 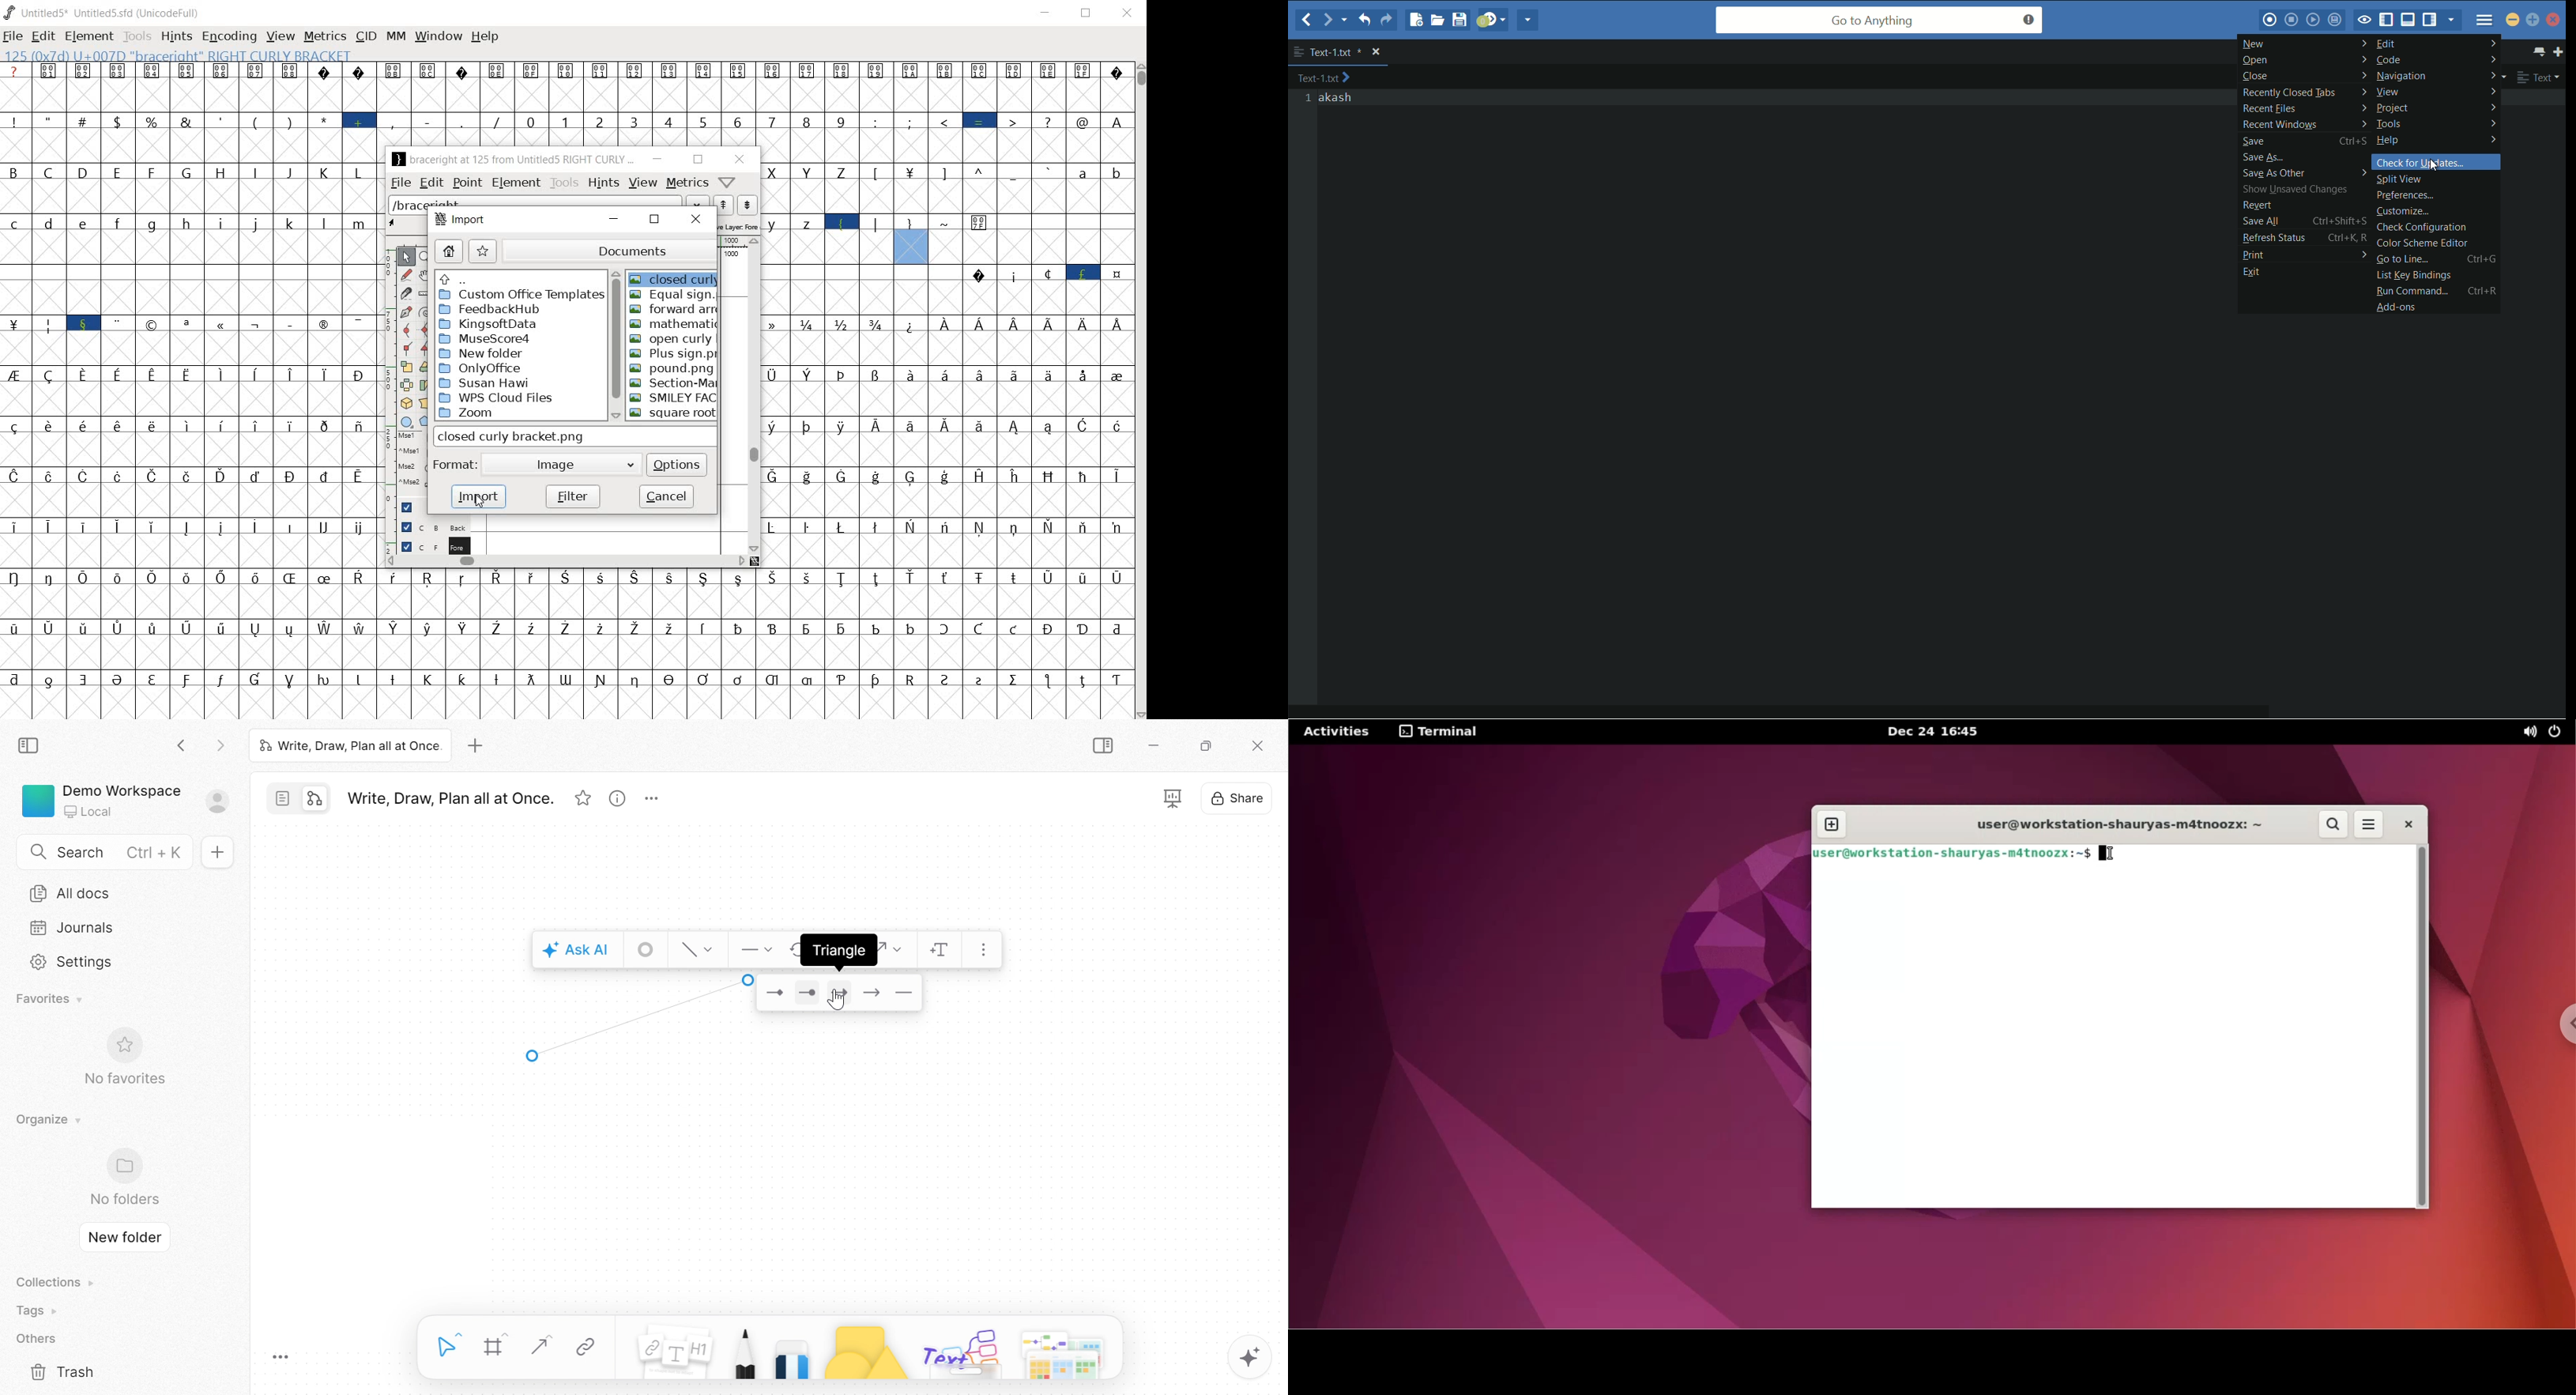 I want to click on Zoom, so click(x=474, y=413).